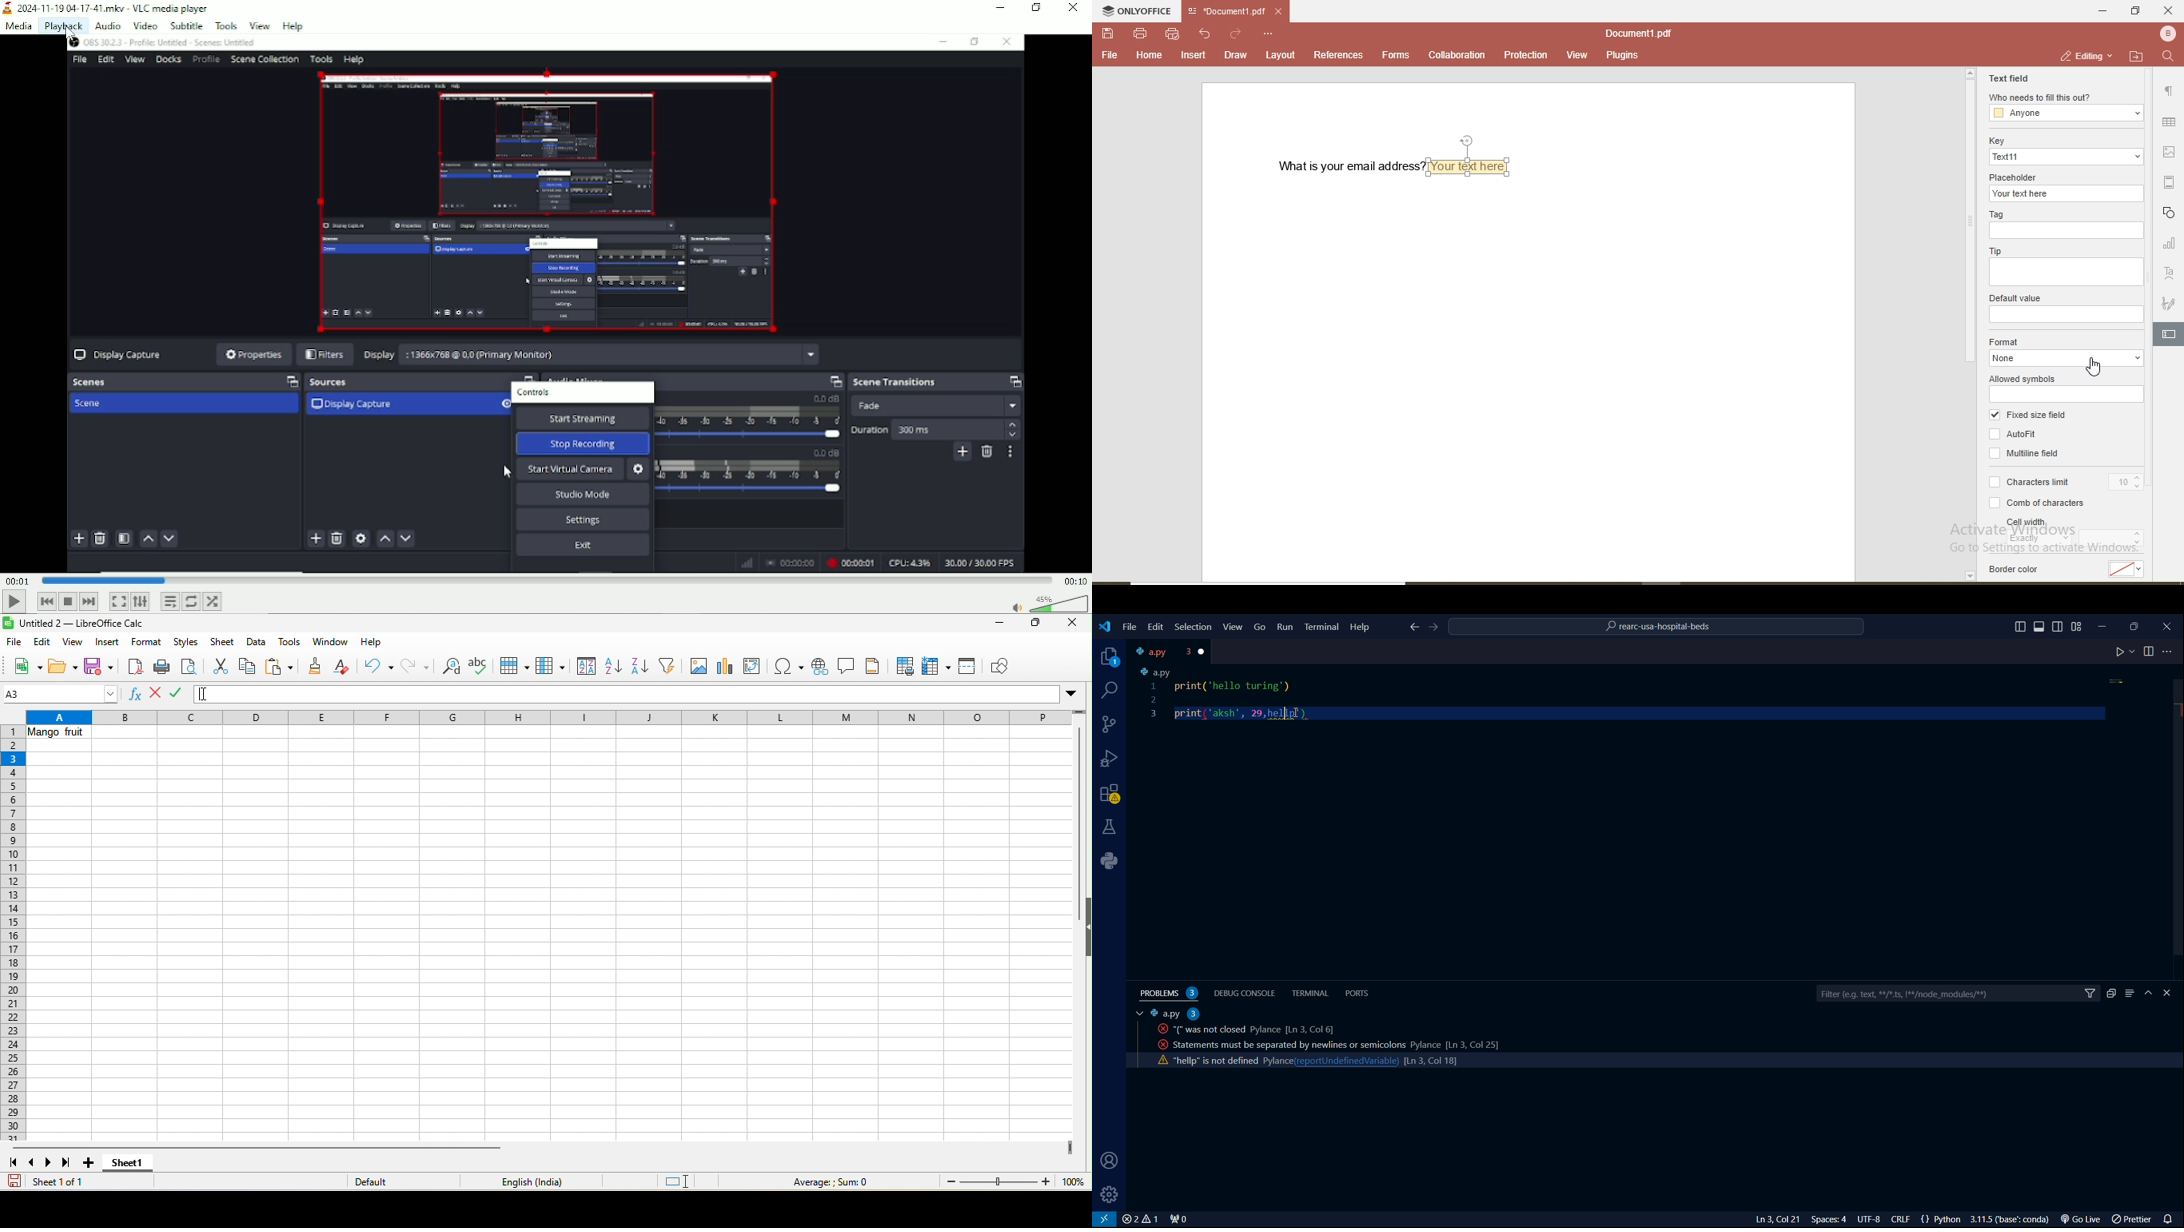  I want to click on page down, so click(1969, 576).